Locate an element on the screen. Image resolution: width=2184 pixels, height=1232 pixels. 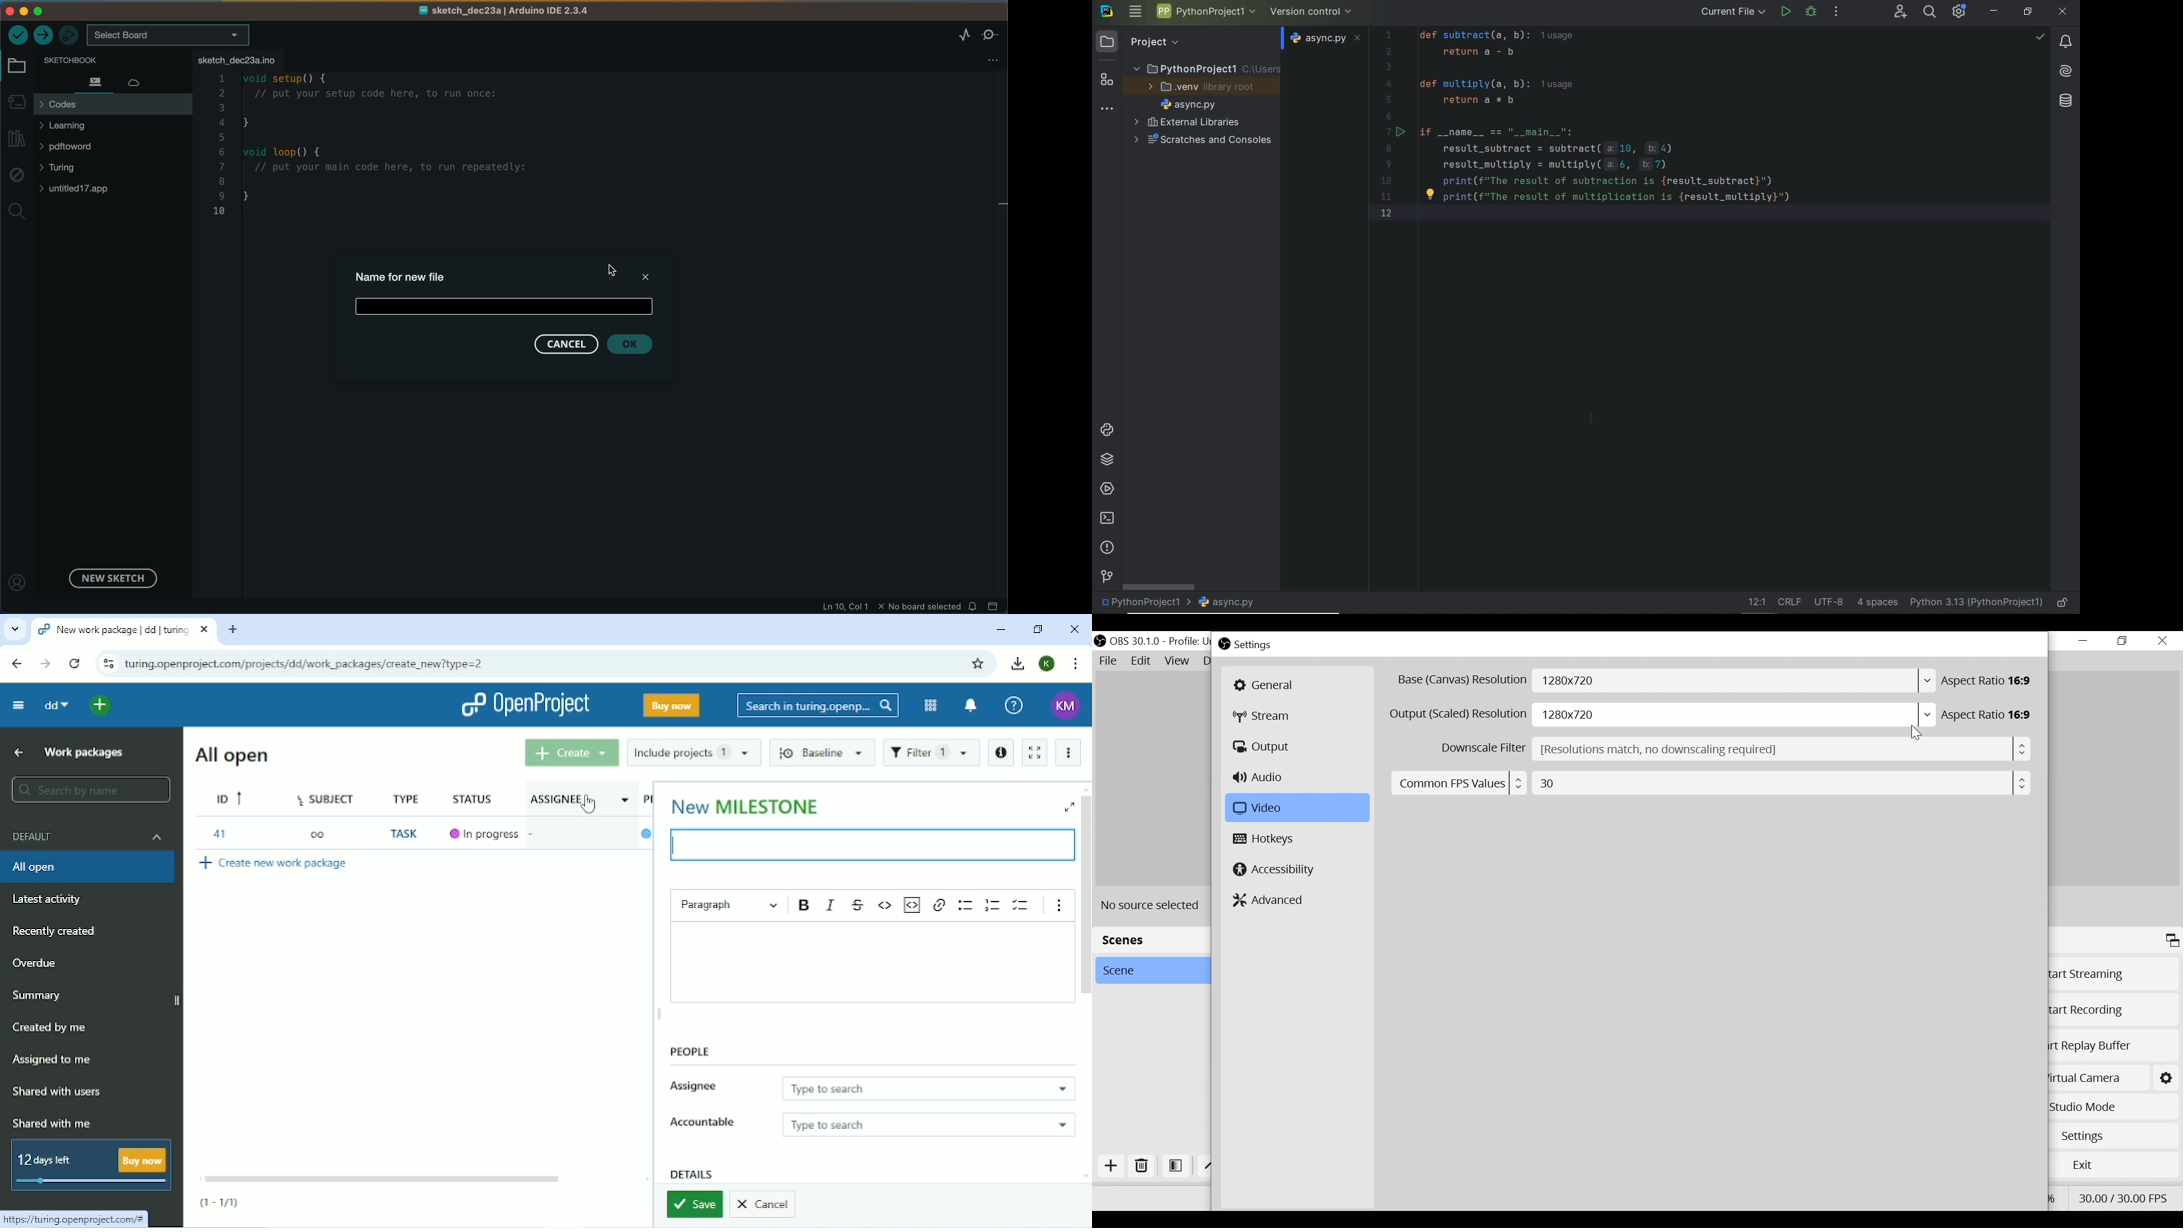
Bookmark this tab is located at coordinates (977, 664).